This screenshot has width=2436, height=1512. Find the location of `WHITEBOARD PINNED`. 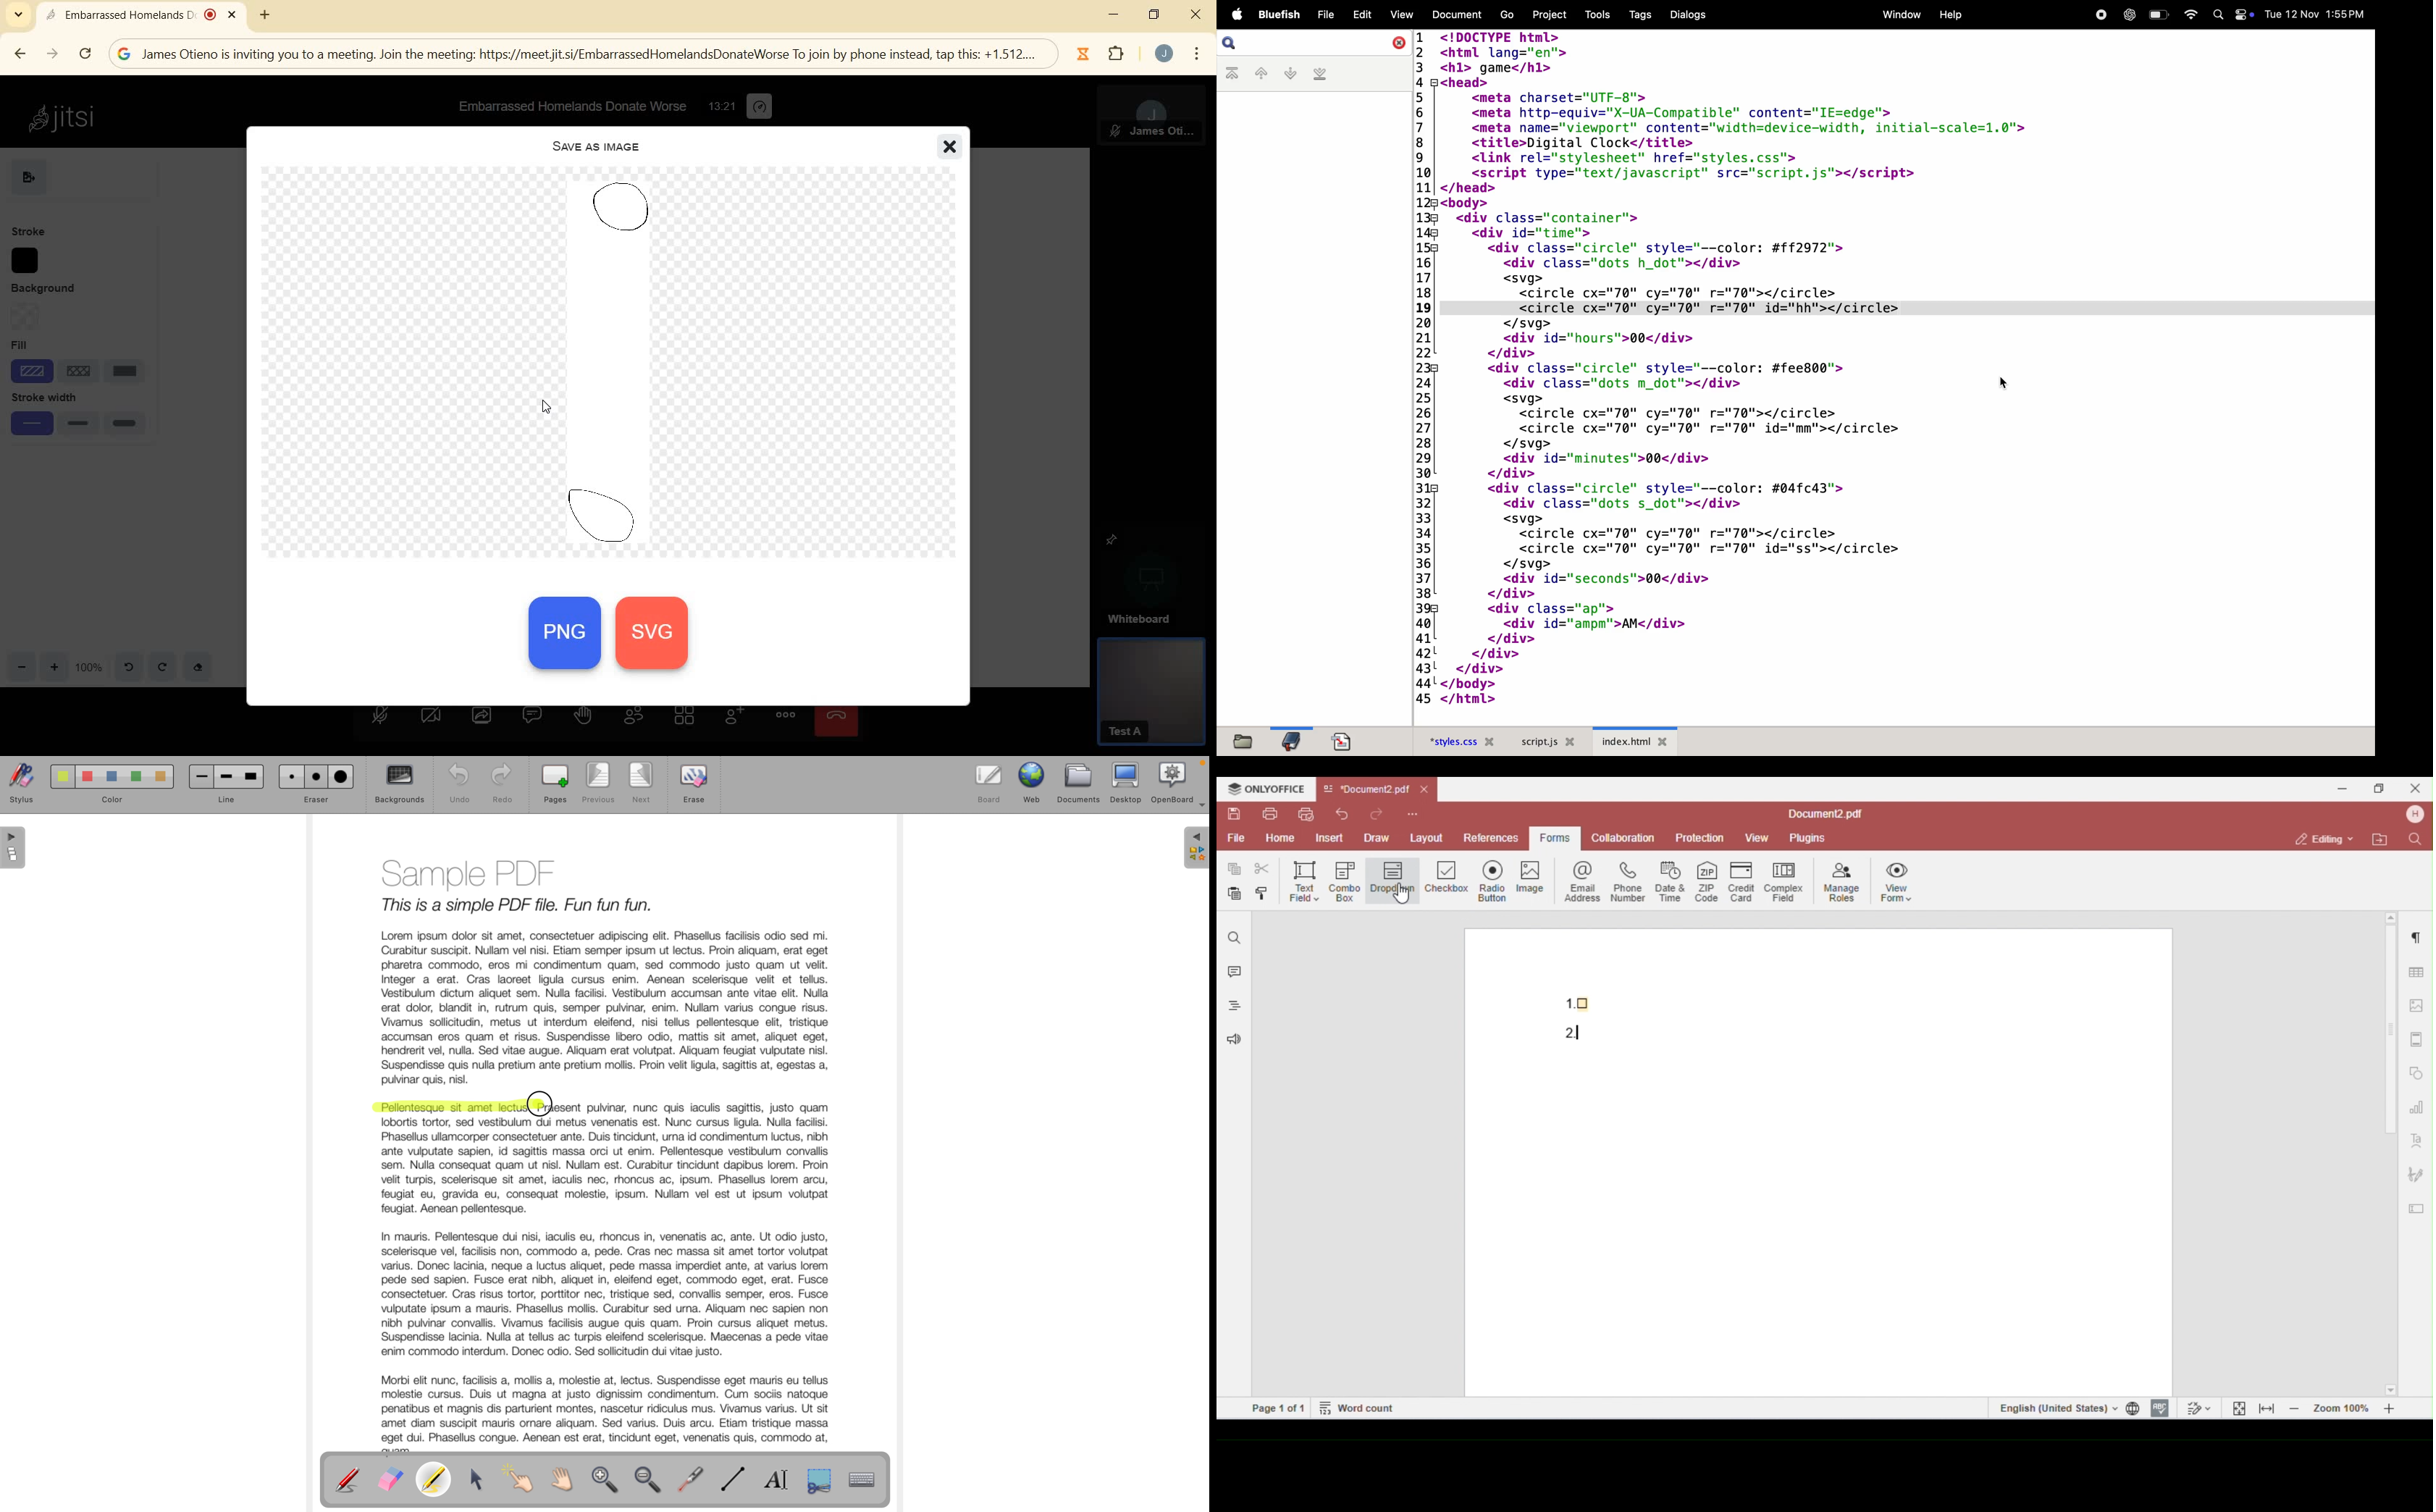

WHITEBOARD PINNED is located at coordinates (1154, 576).